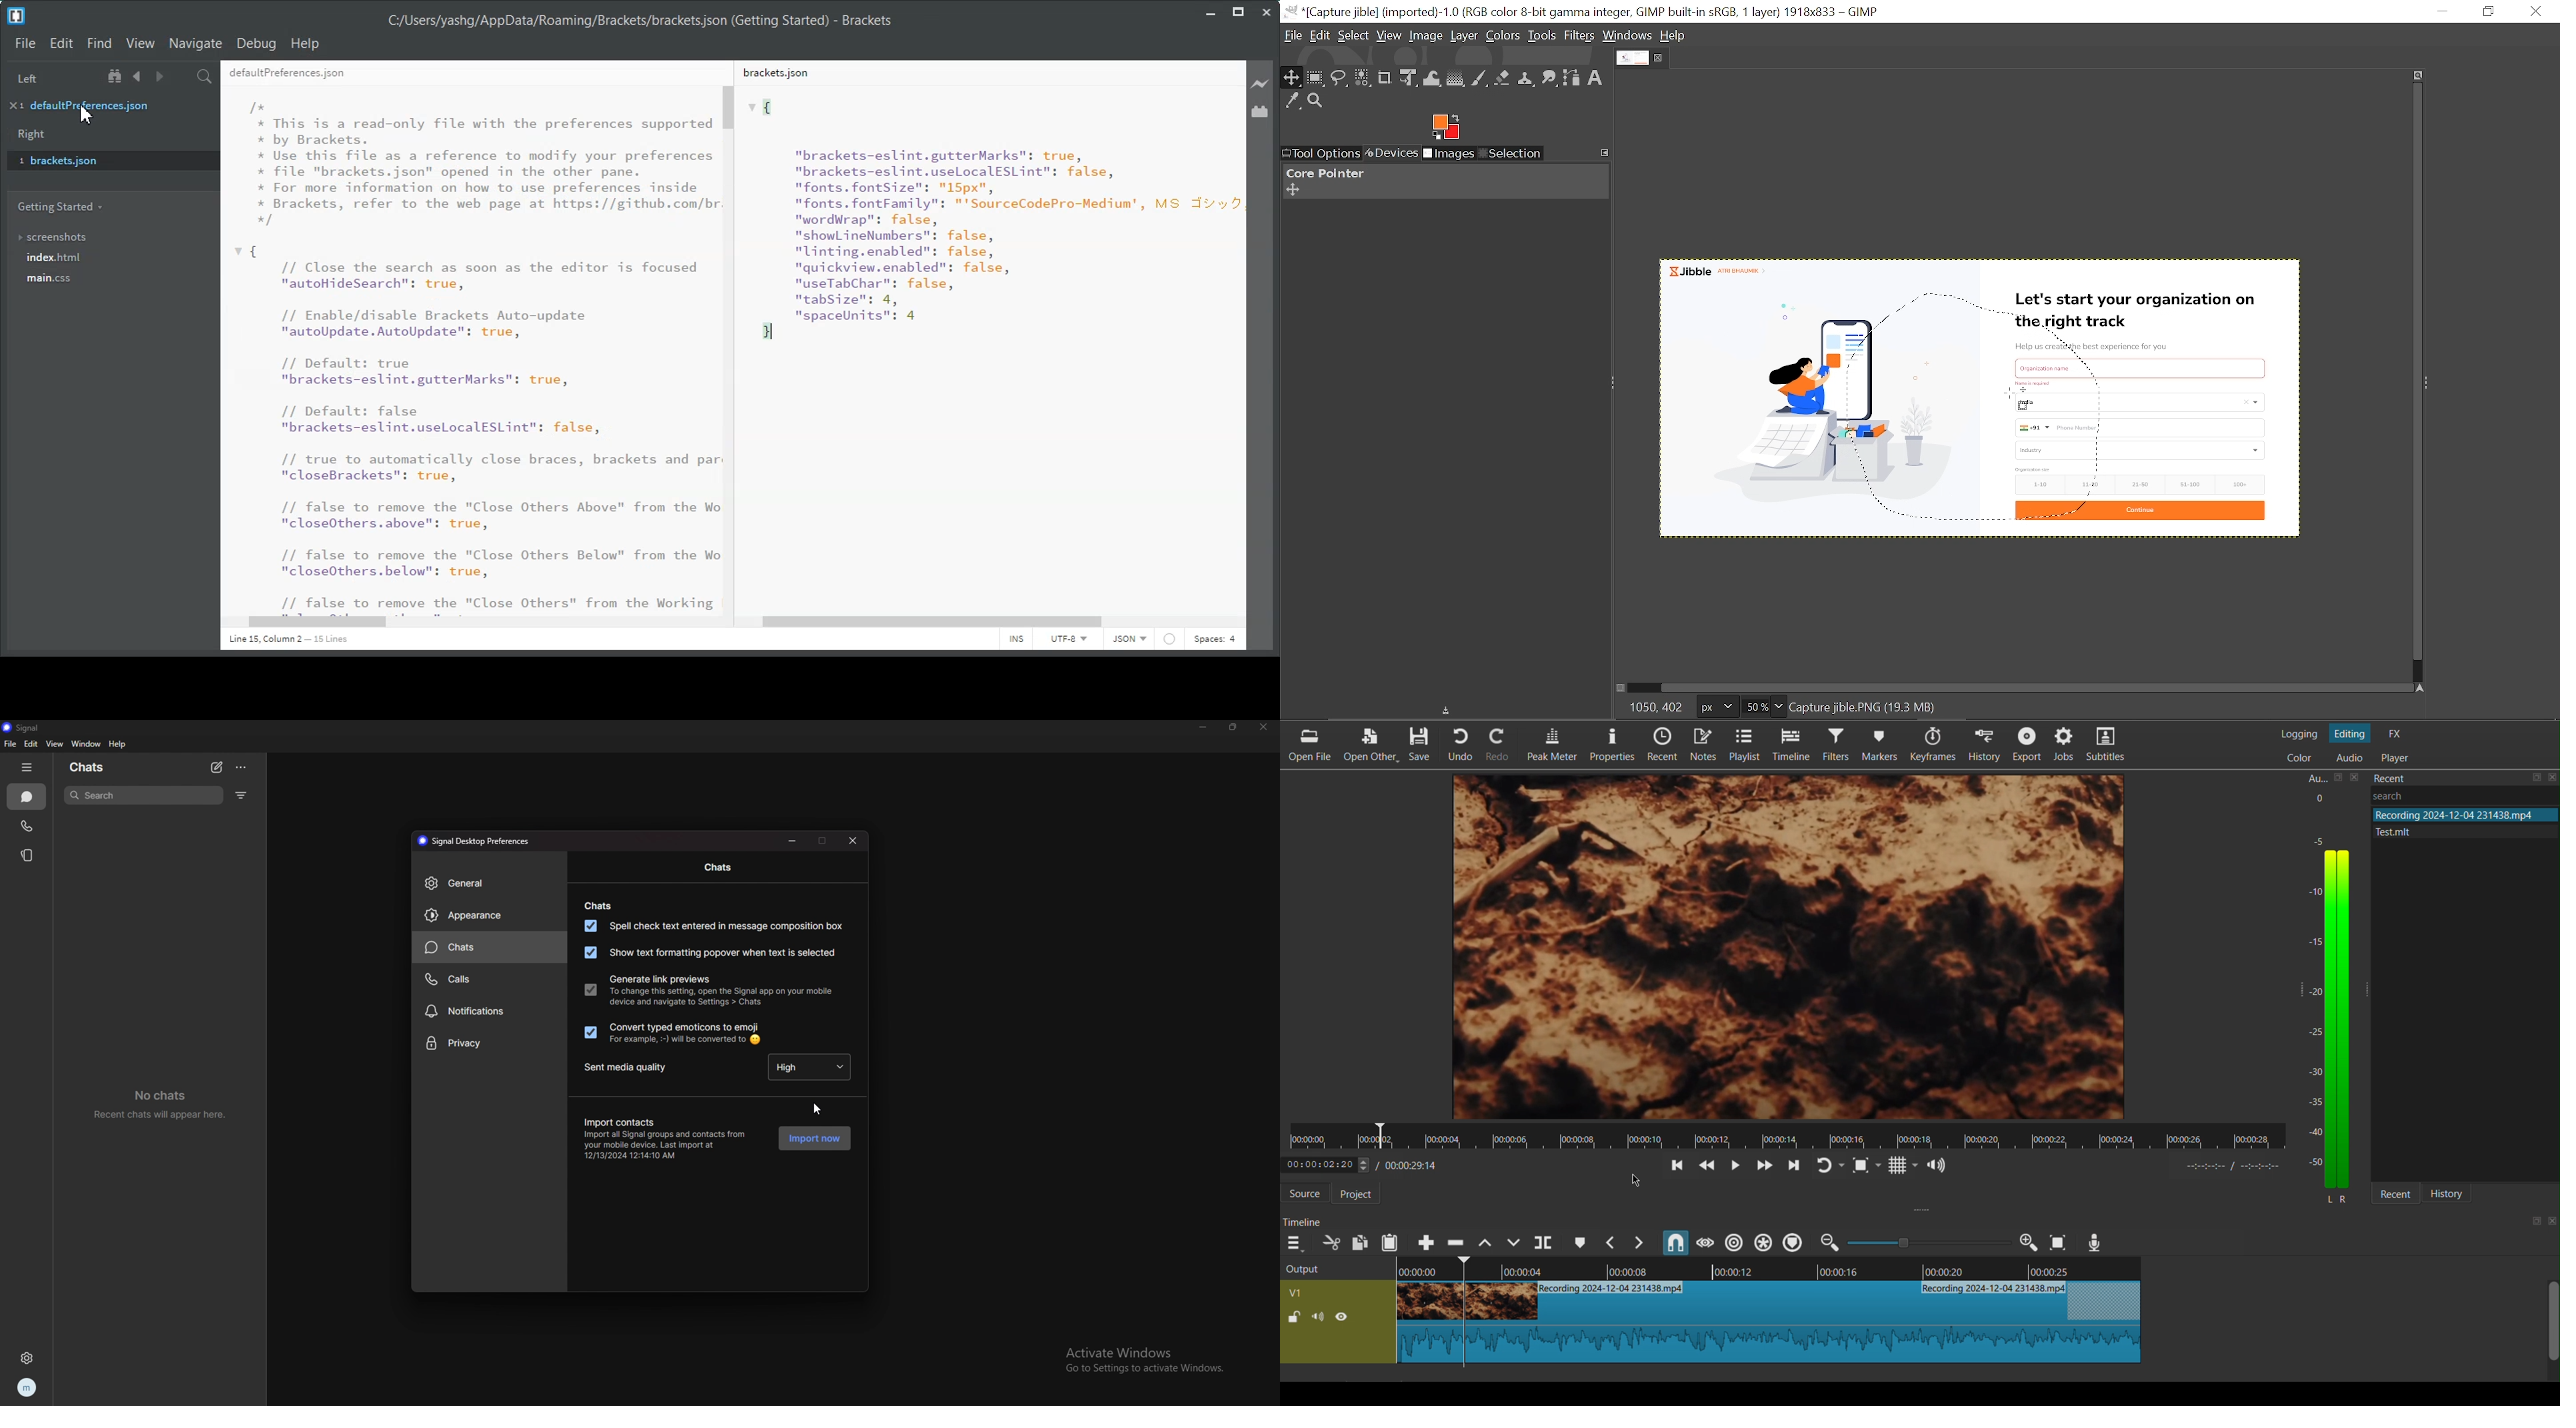  What do you see at coordinates (1445, 125) in the screenshot?
I see `expand` at bounding box center [1445, 125].